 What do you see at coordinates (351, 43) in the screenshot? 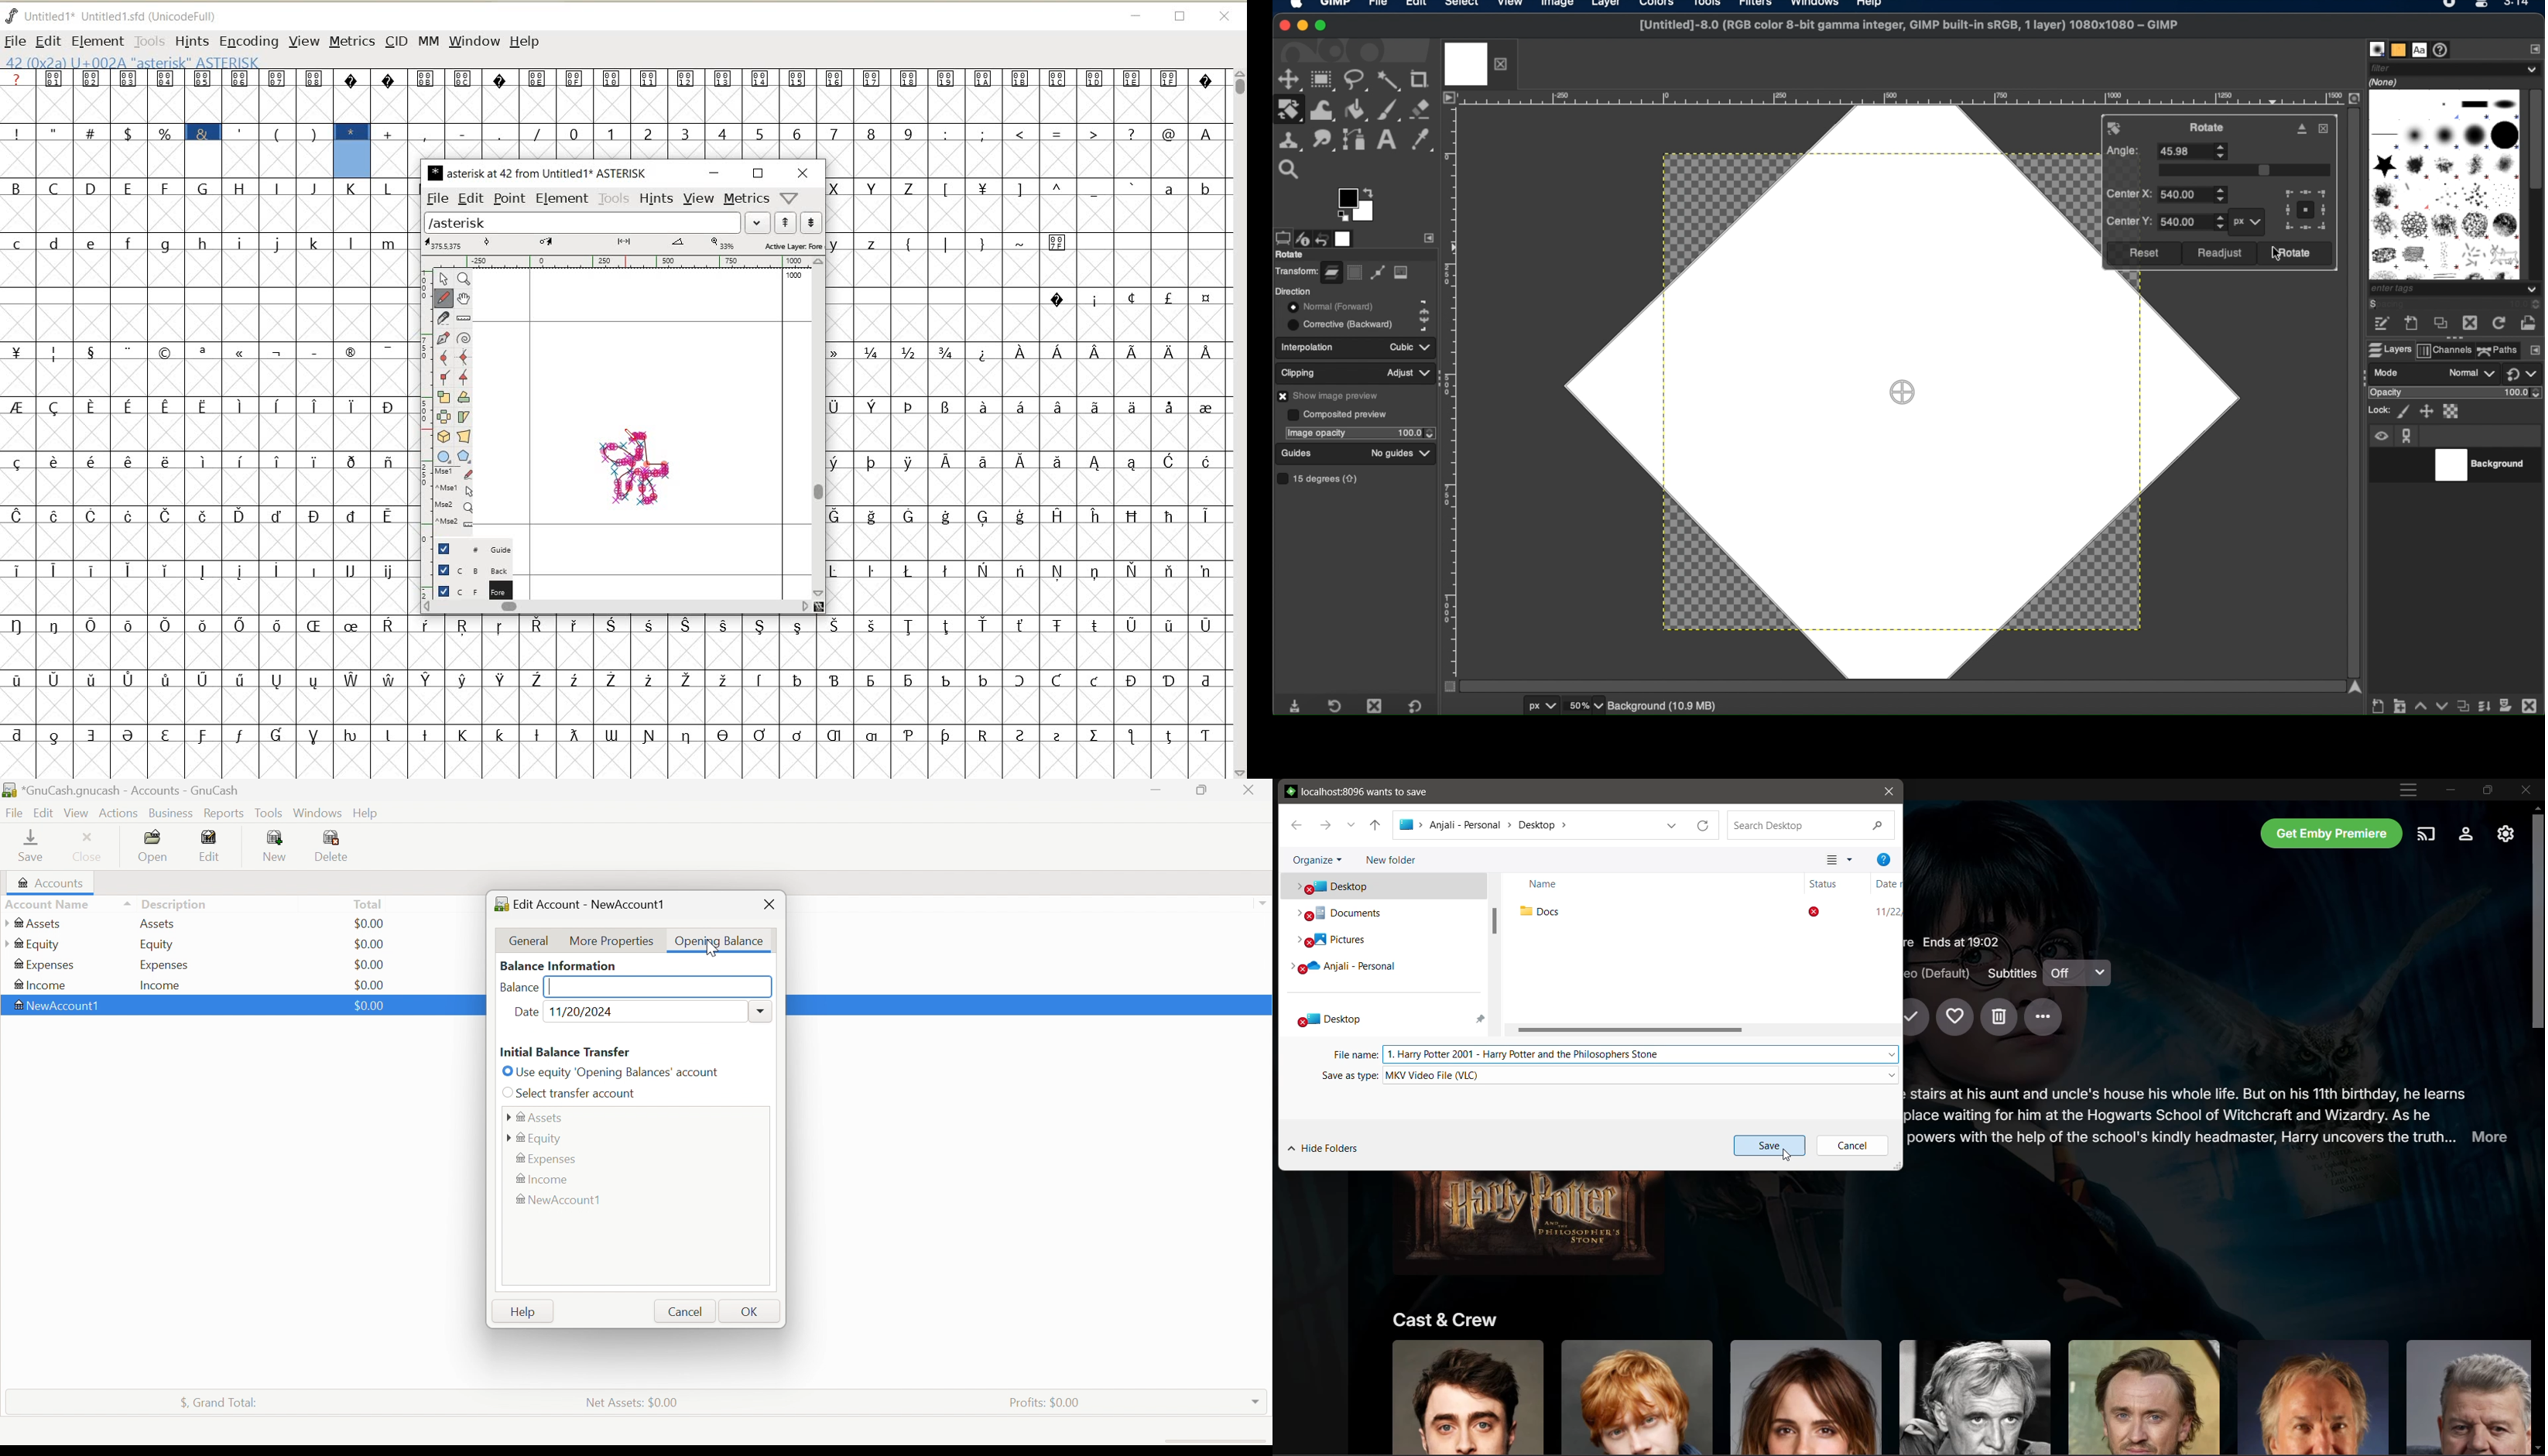
I see `METRICS` at bounding box center [351, 43].